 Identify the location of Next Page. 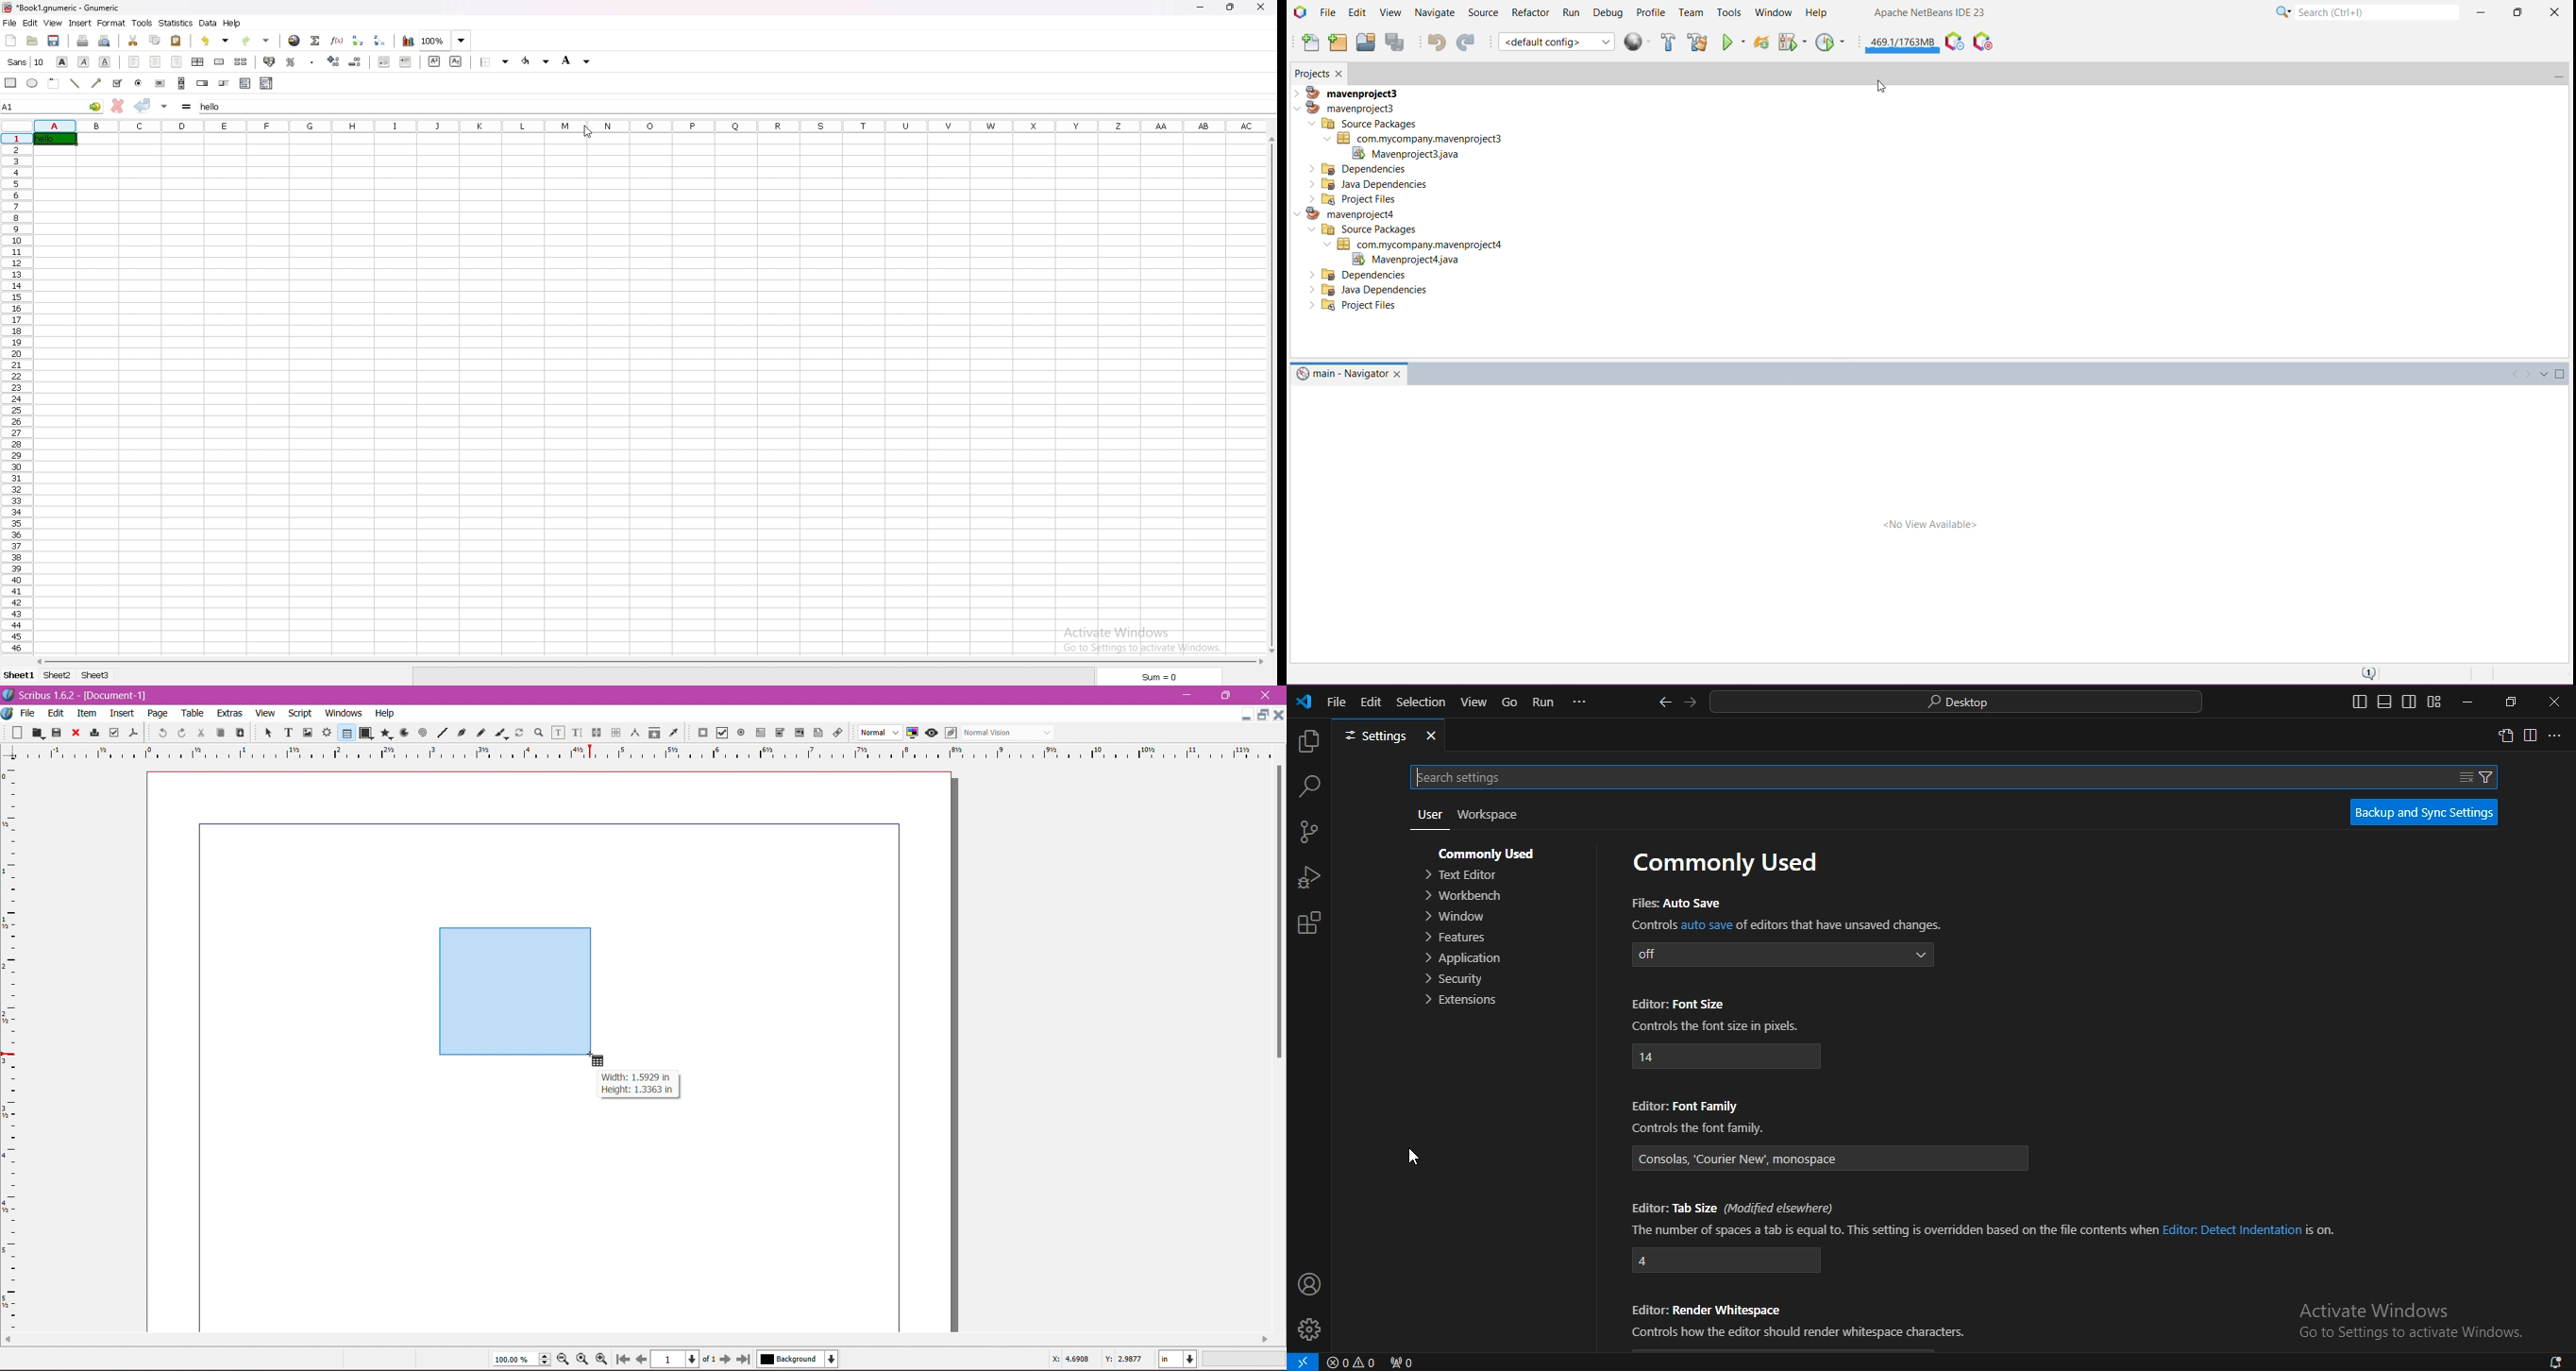
(728, 1358).